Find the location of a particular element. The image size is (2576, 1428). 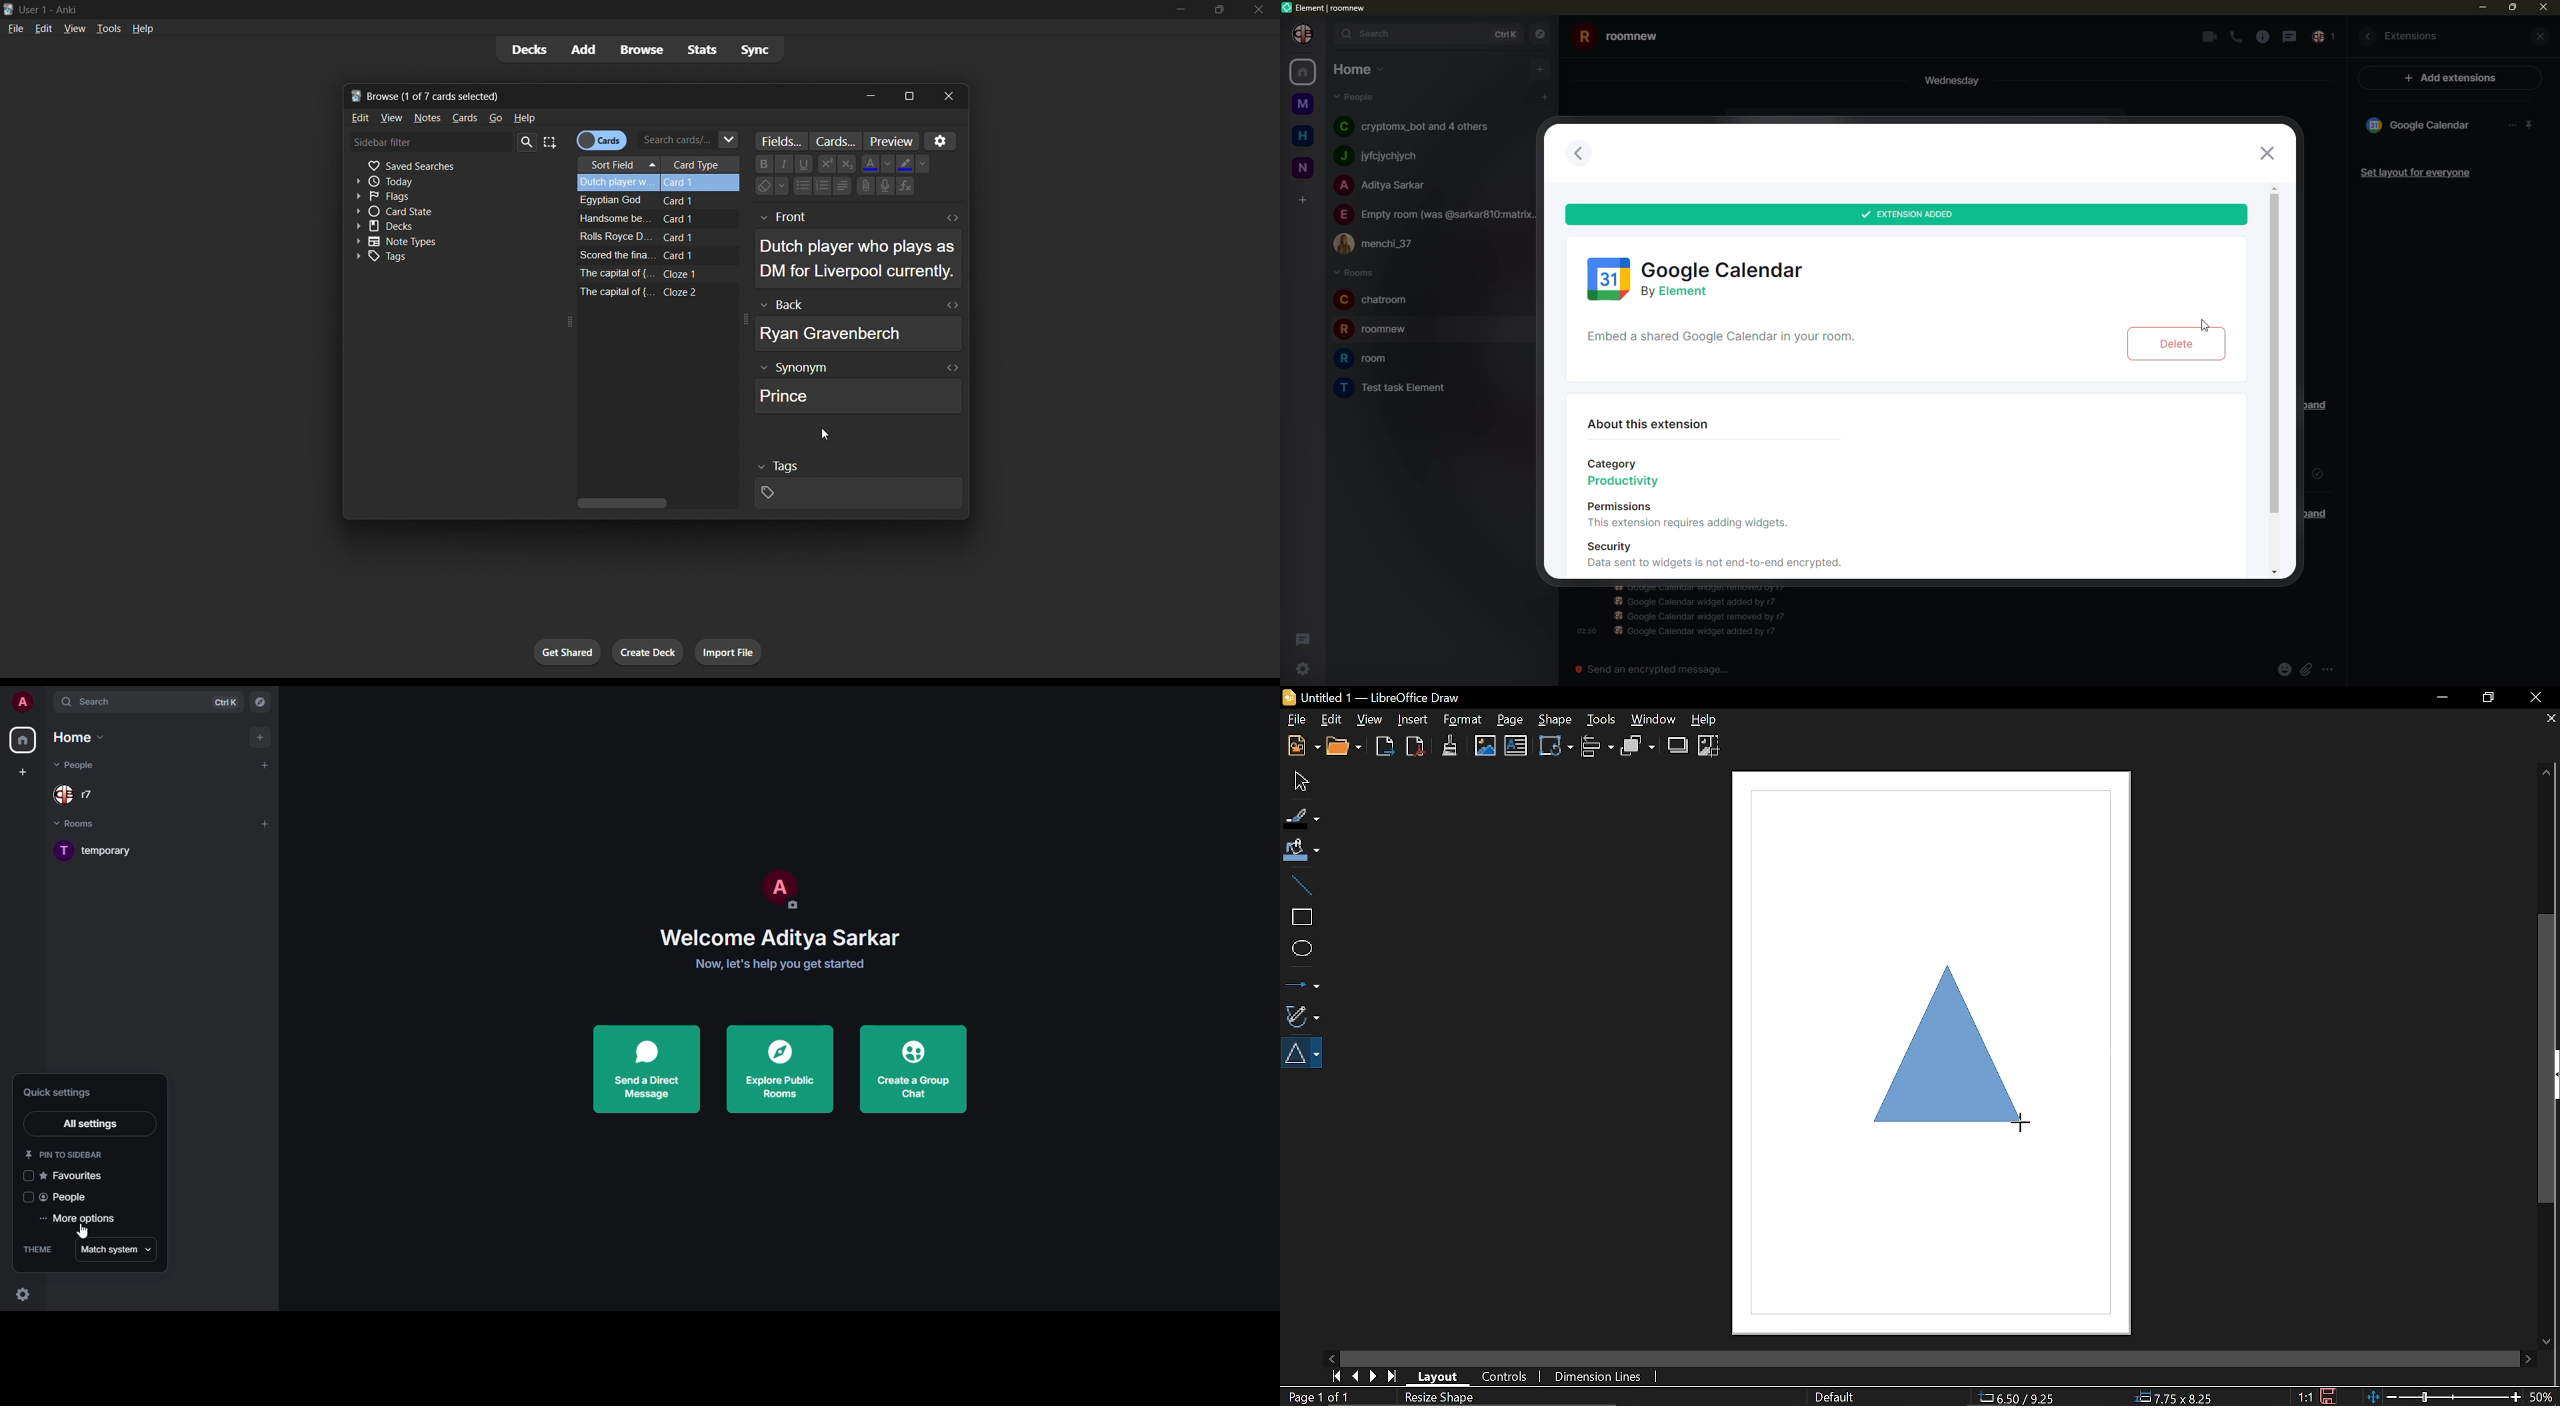

cursor is located at coordinates (84, 1231).